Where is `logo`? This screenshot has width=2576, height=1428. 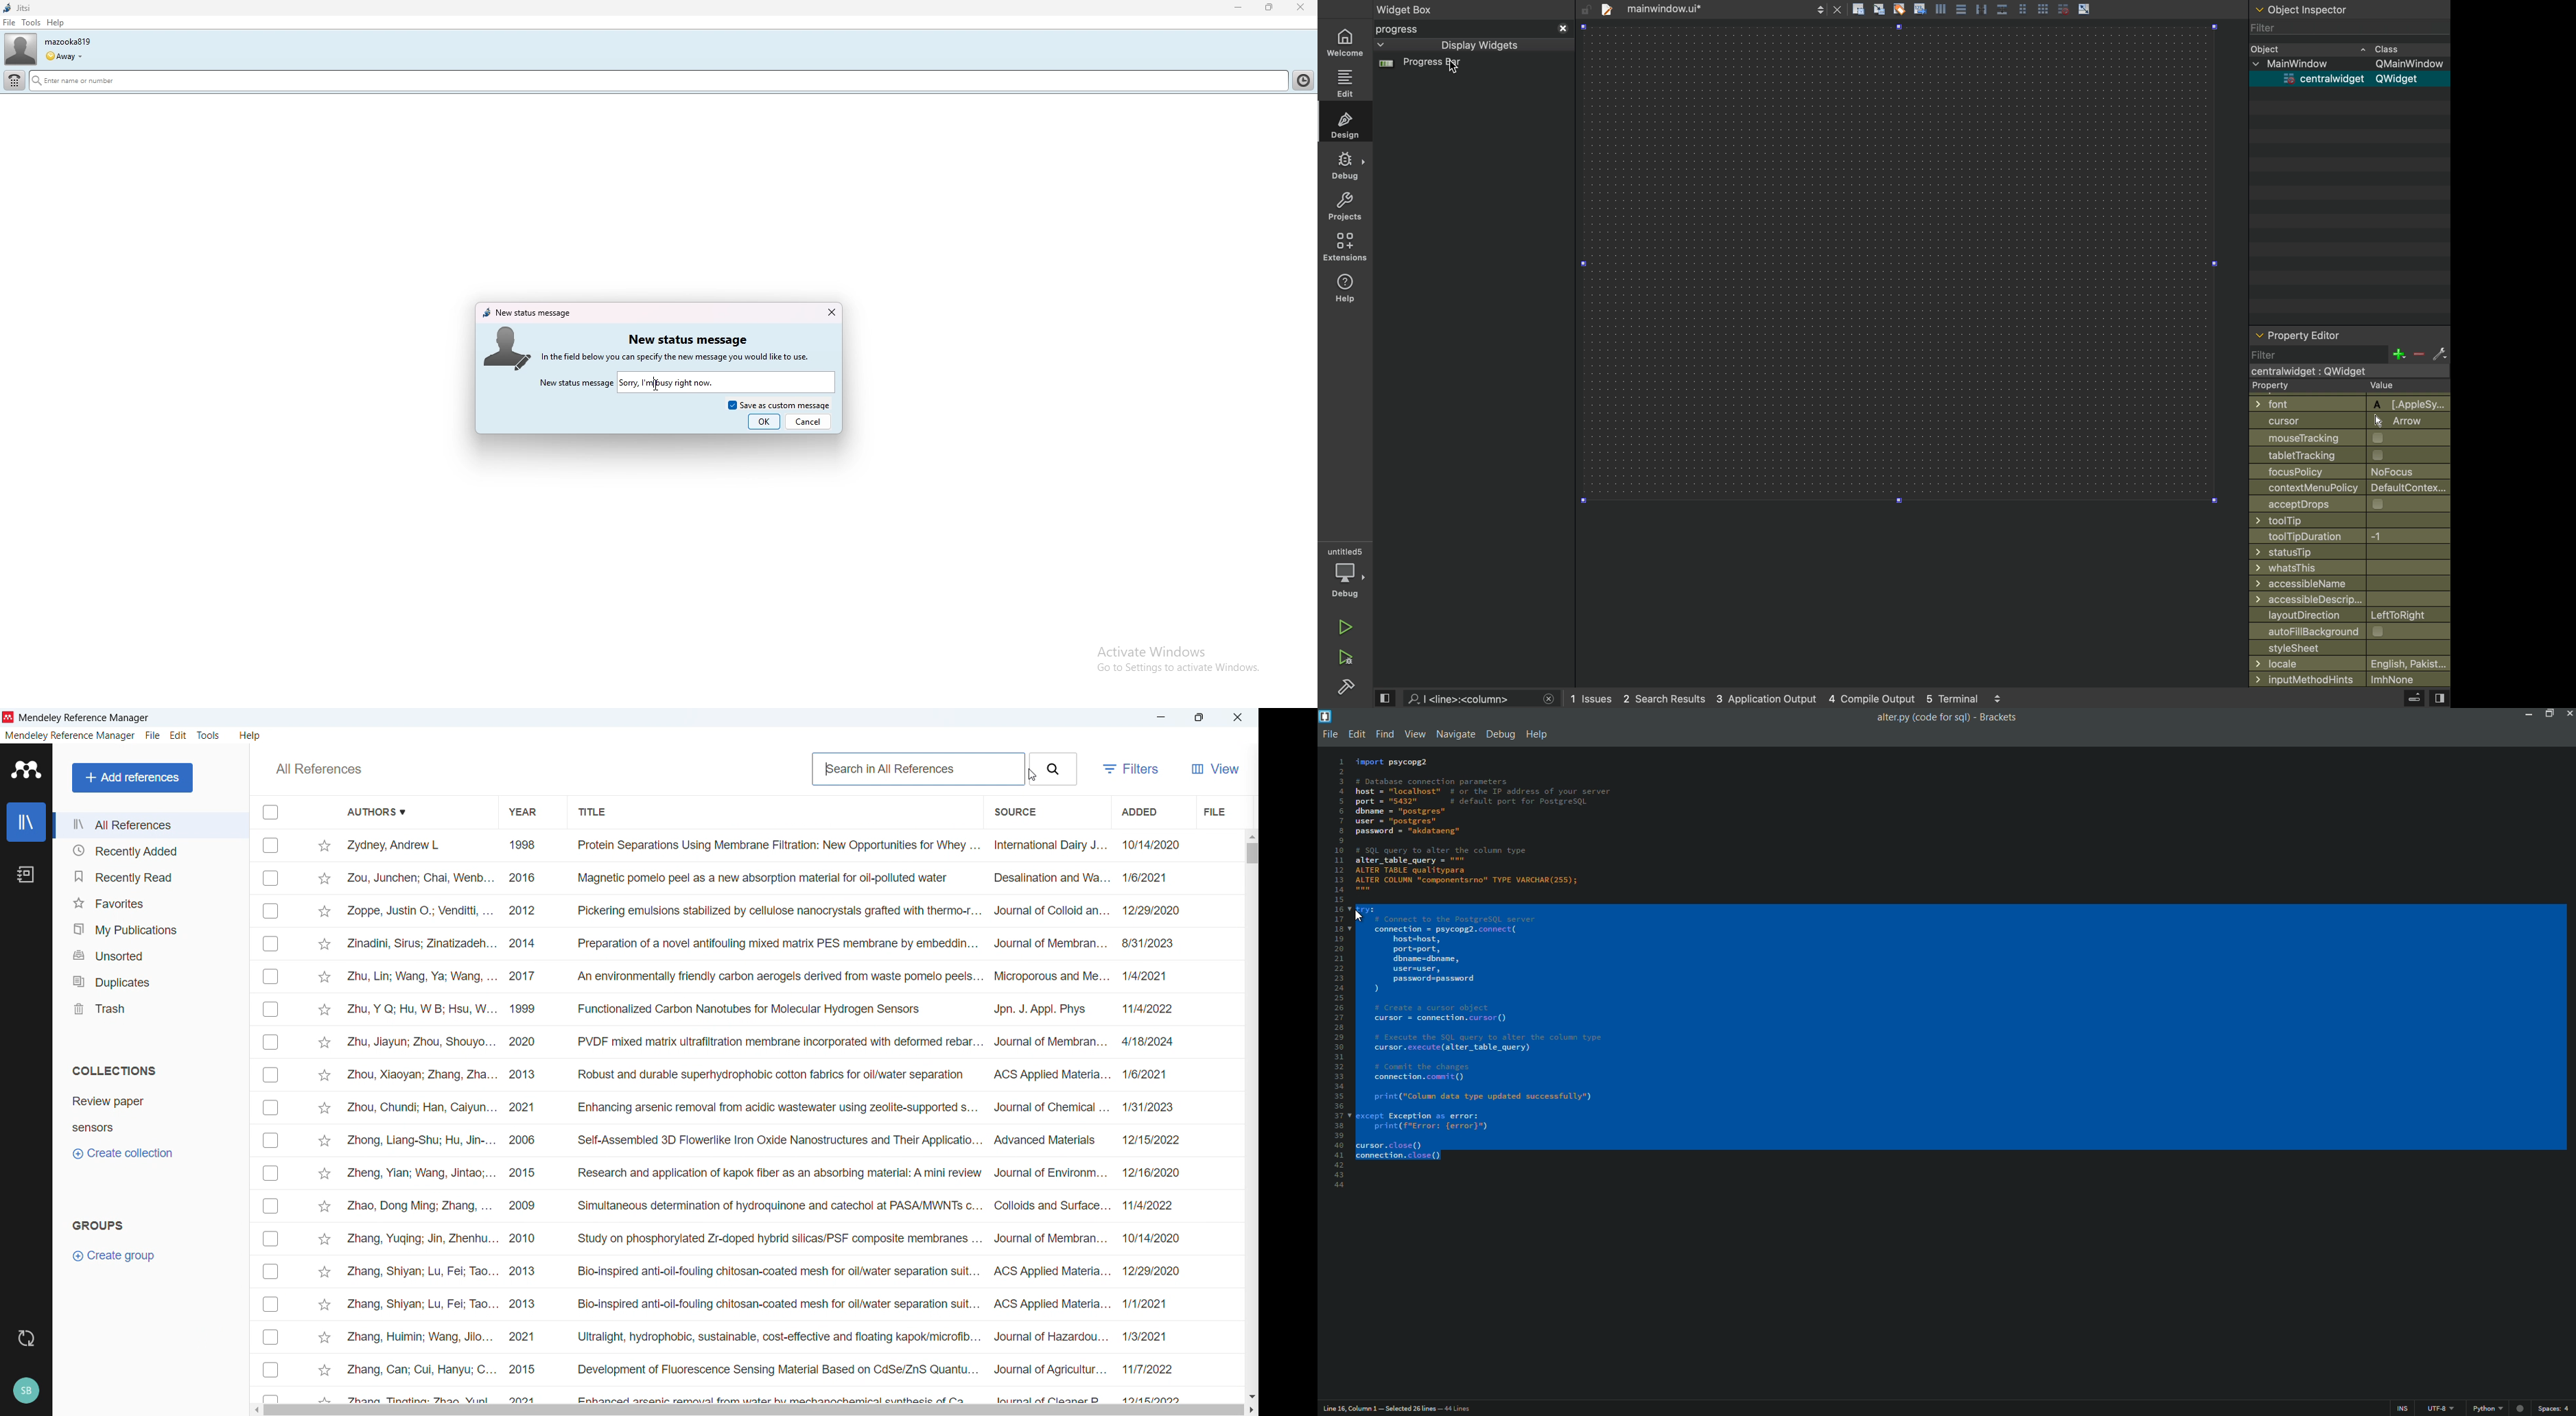 logo is located at coordinates (26, 769).